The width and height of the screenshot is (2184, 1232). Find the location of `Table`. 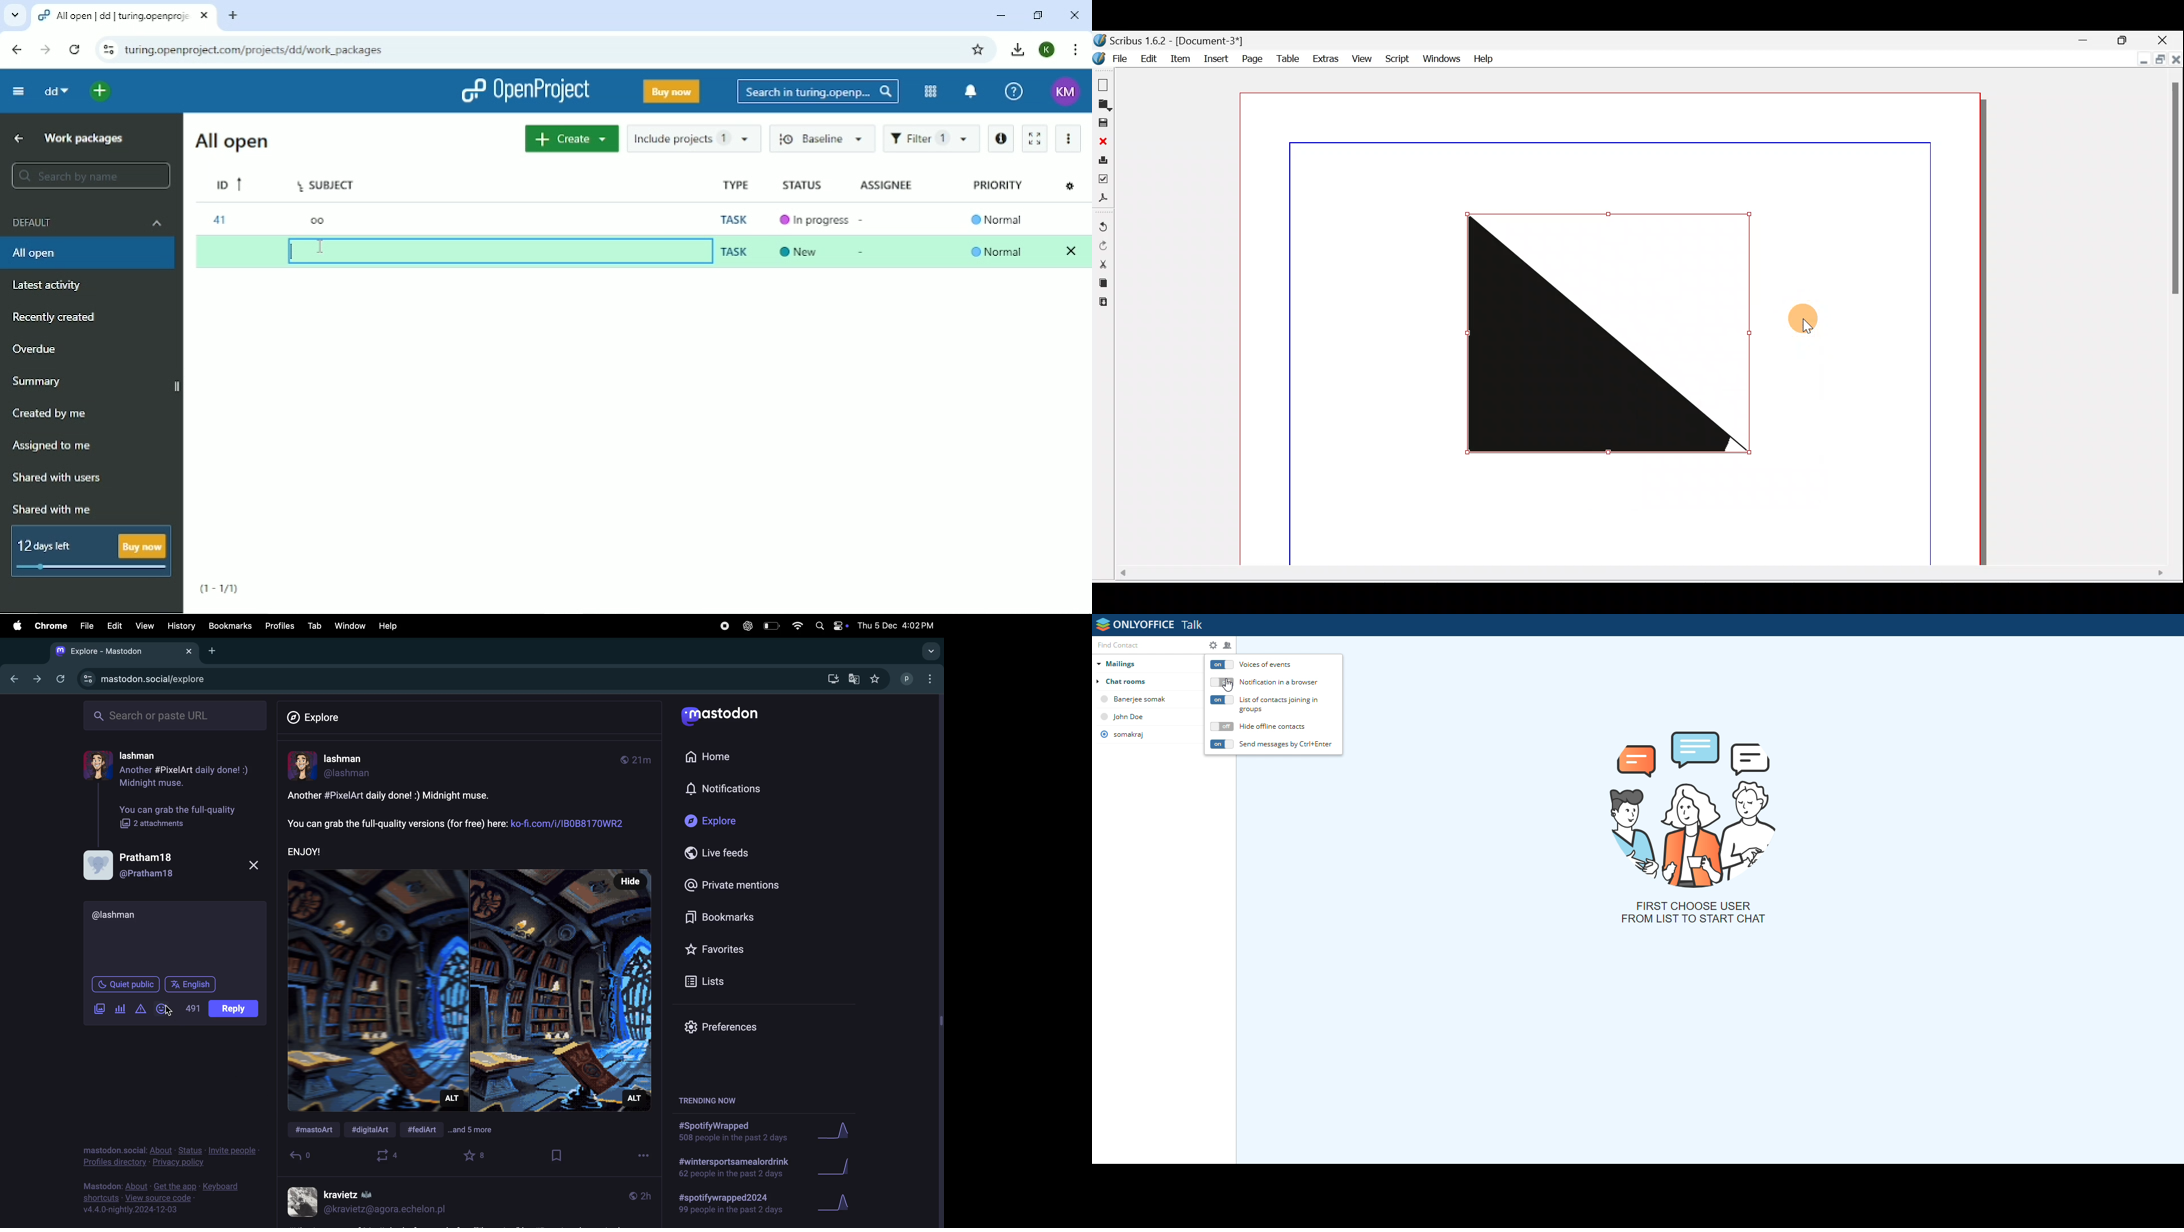

Table is located at coordinates (1286, 57).